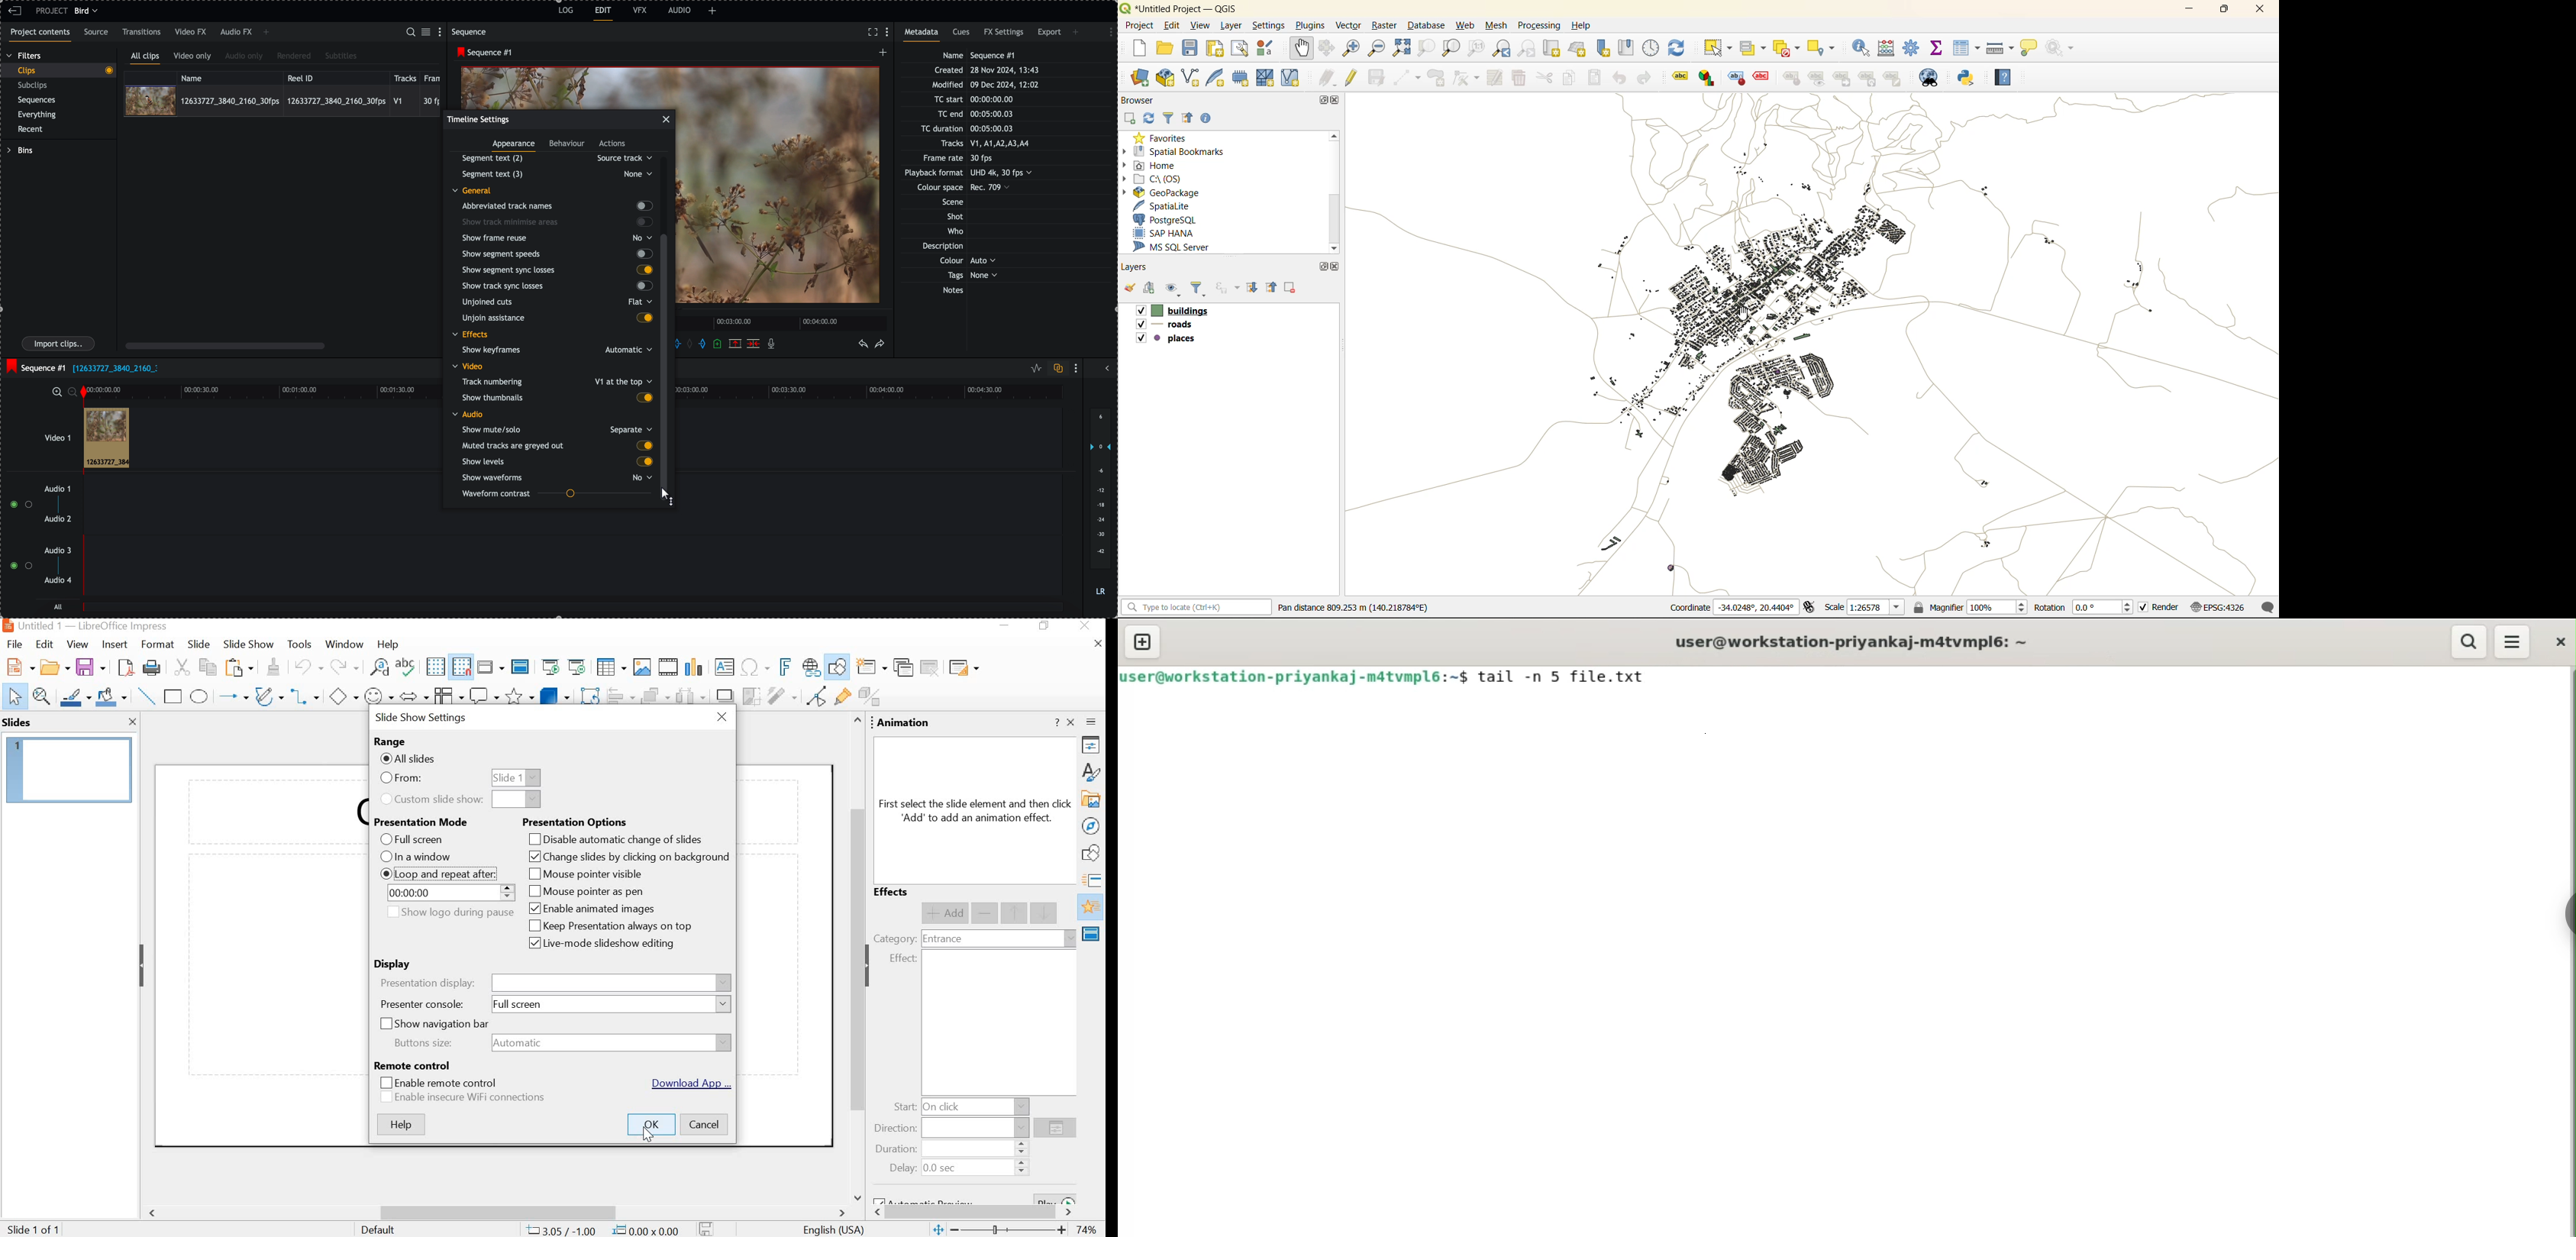 The width and height of the screenshot is (2576, 1260). I want to click on track numbering, so click(556, 381).